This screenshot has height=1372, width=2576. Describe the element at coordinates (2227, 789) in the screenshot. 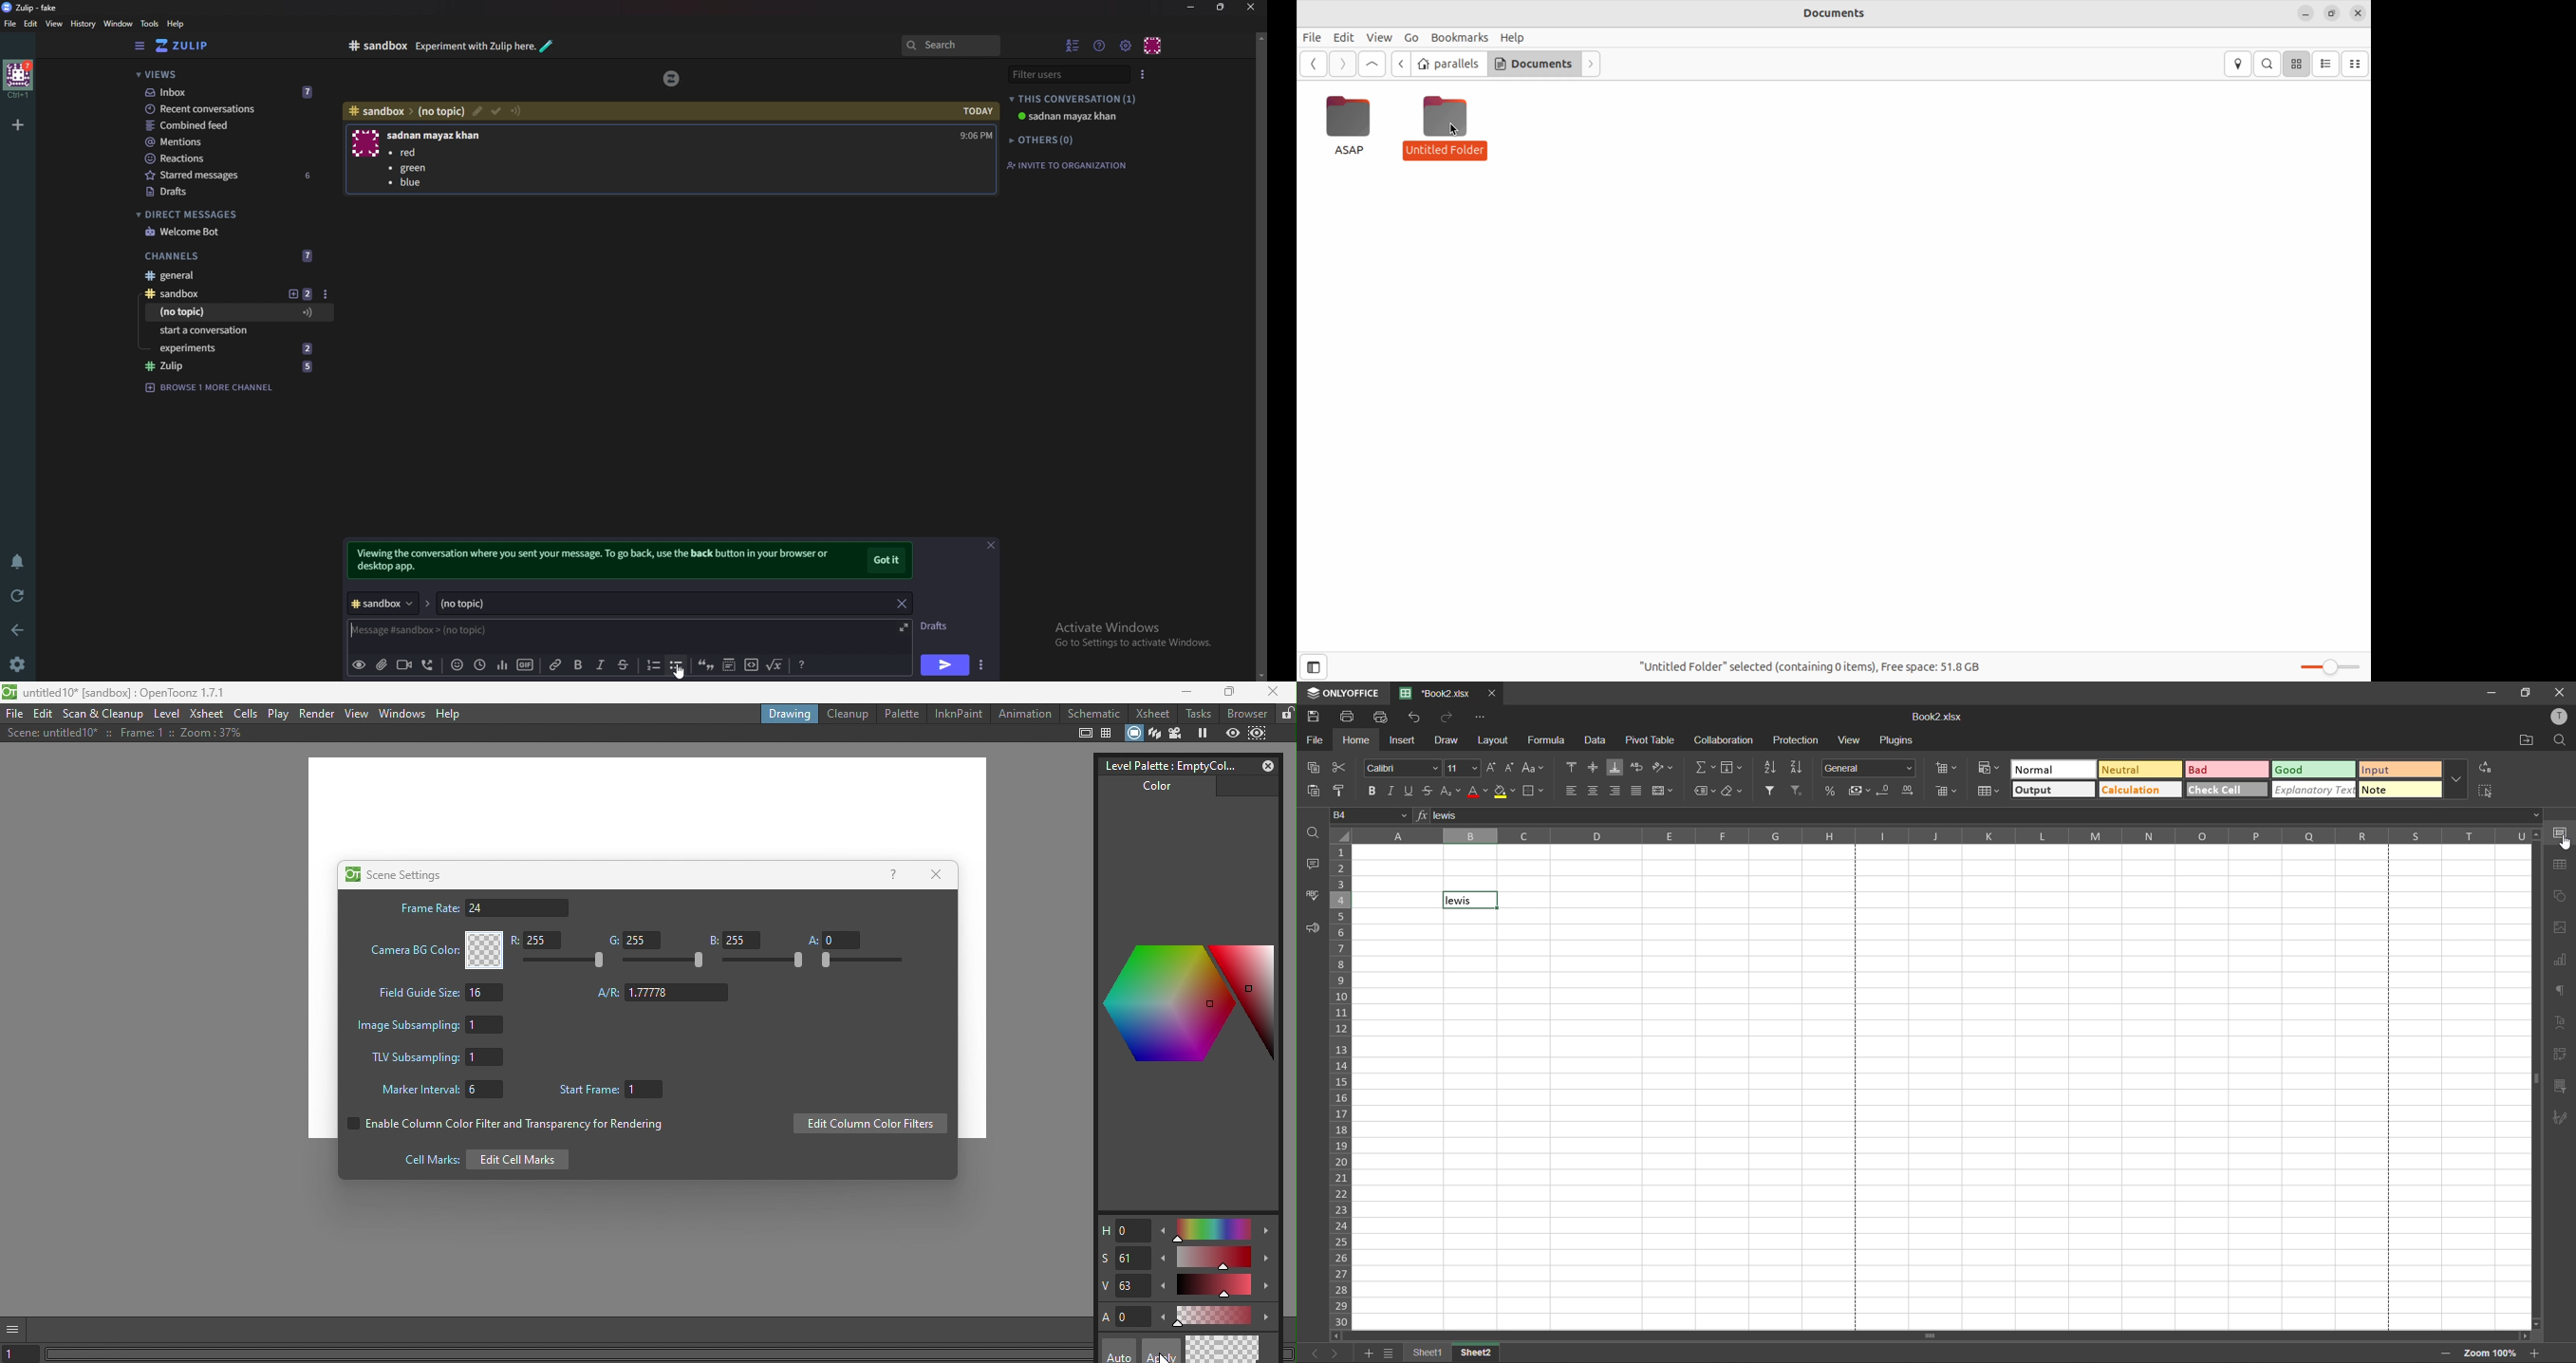

I see `check cell` at that location.